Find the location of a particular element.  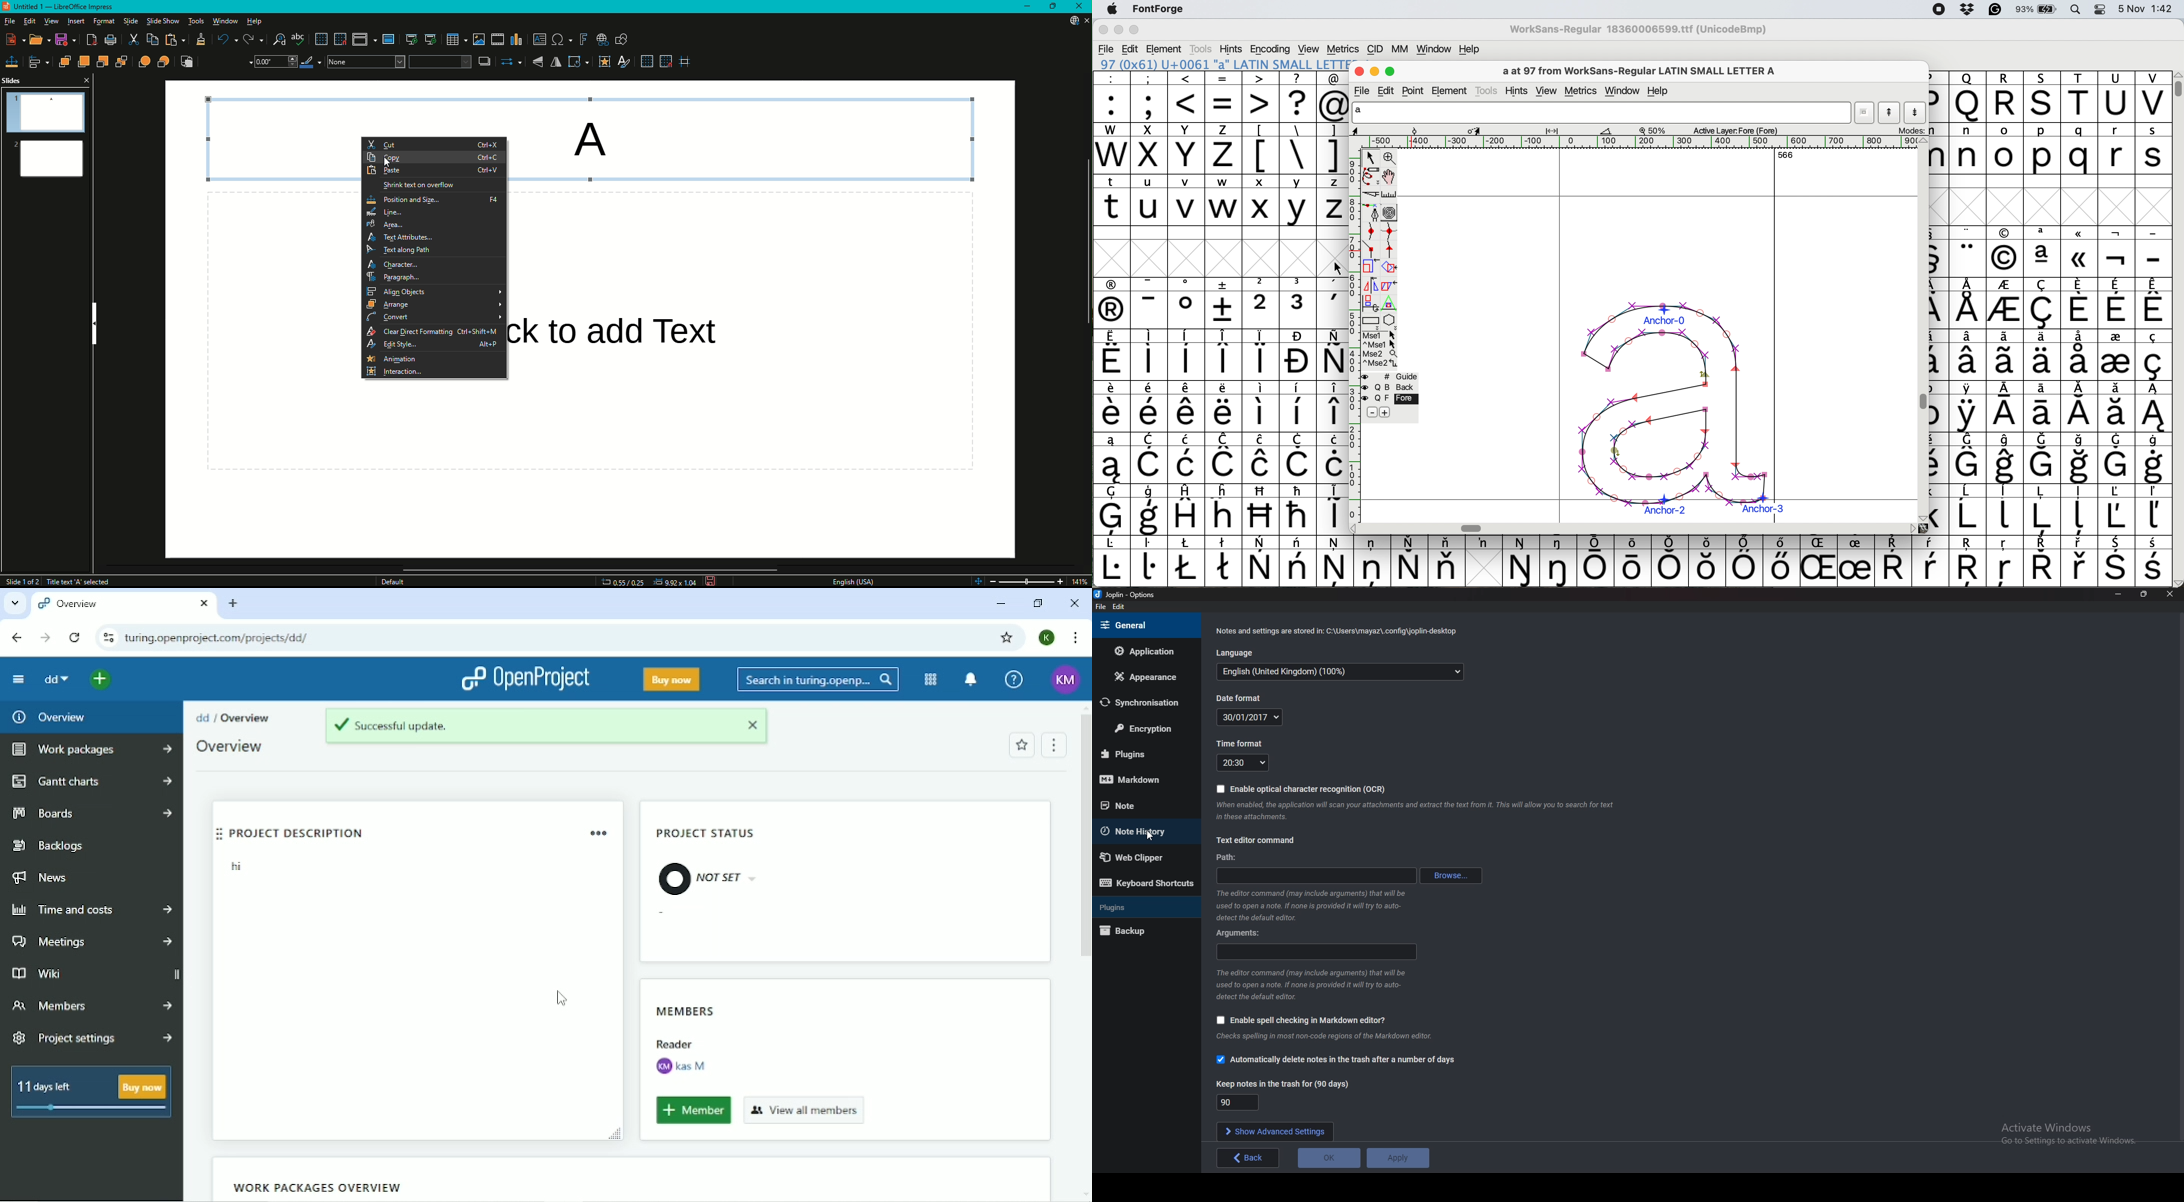

symbol is located at coordinates (2042, 459).